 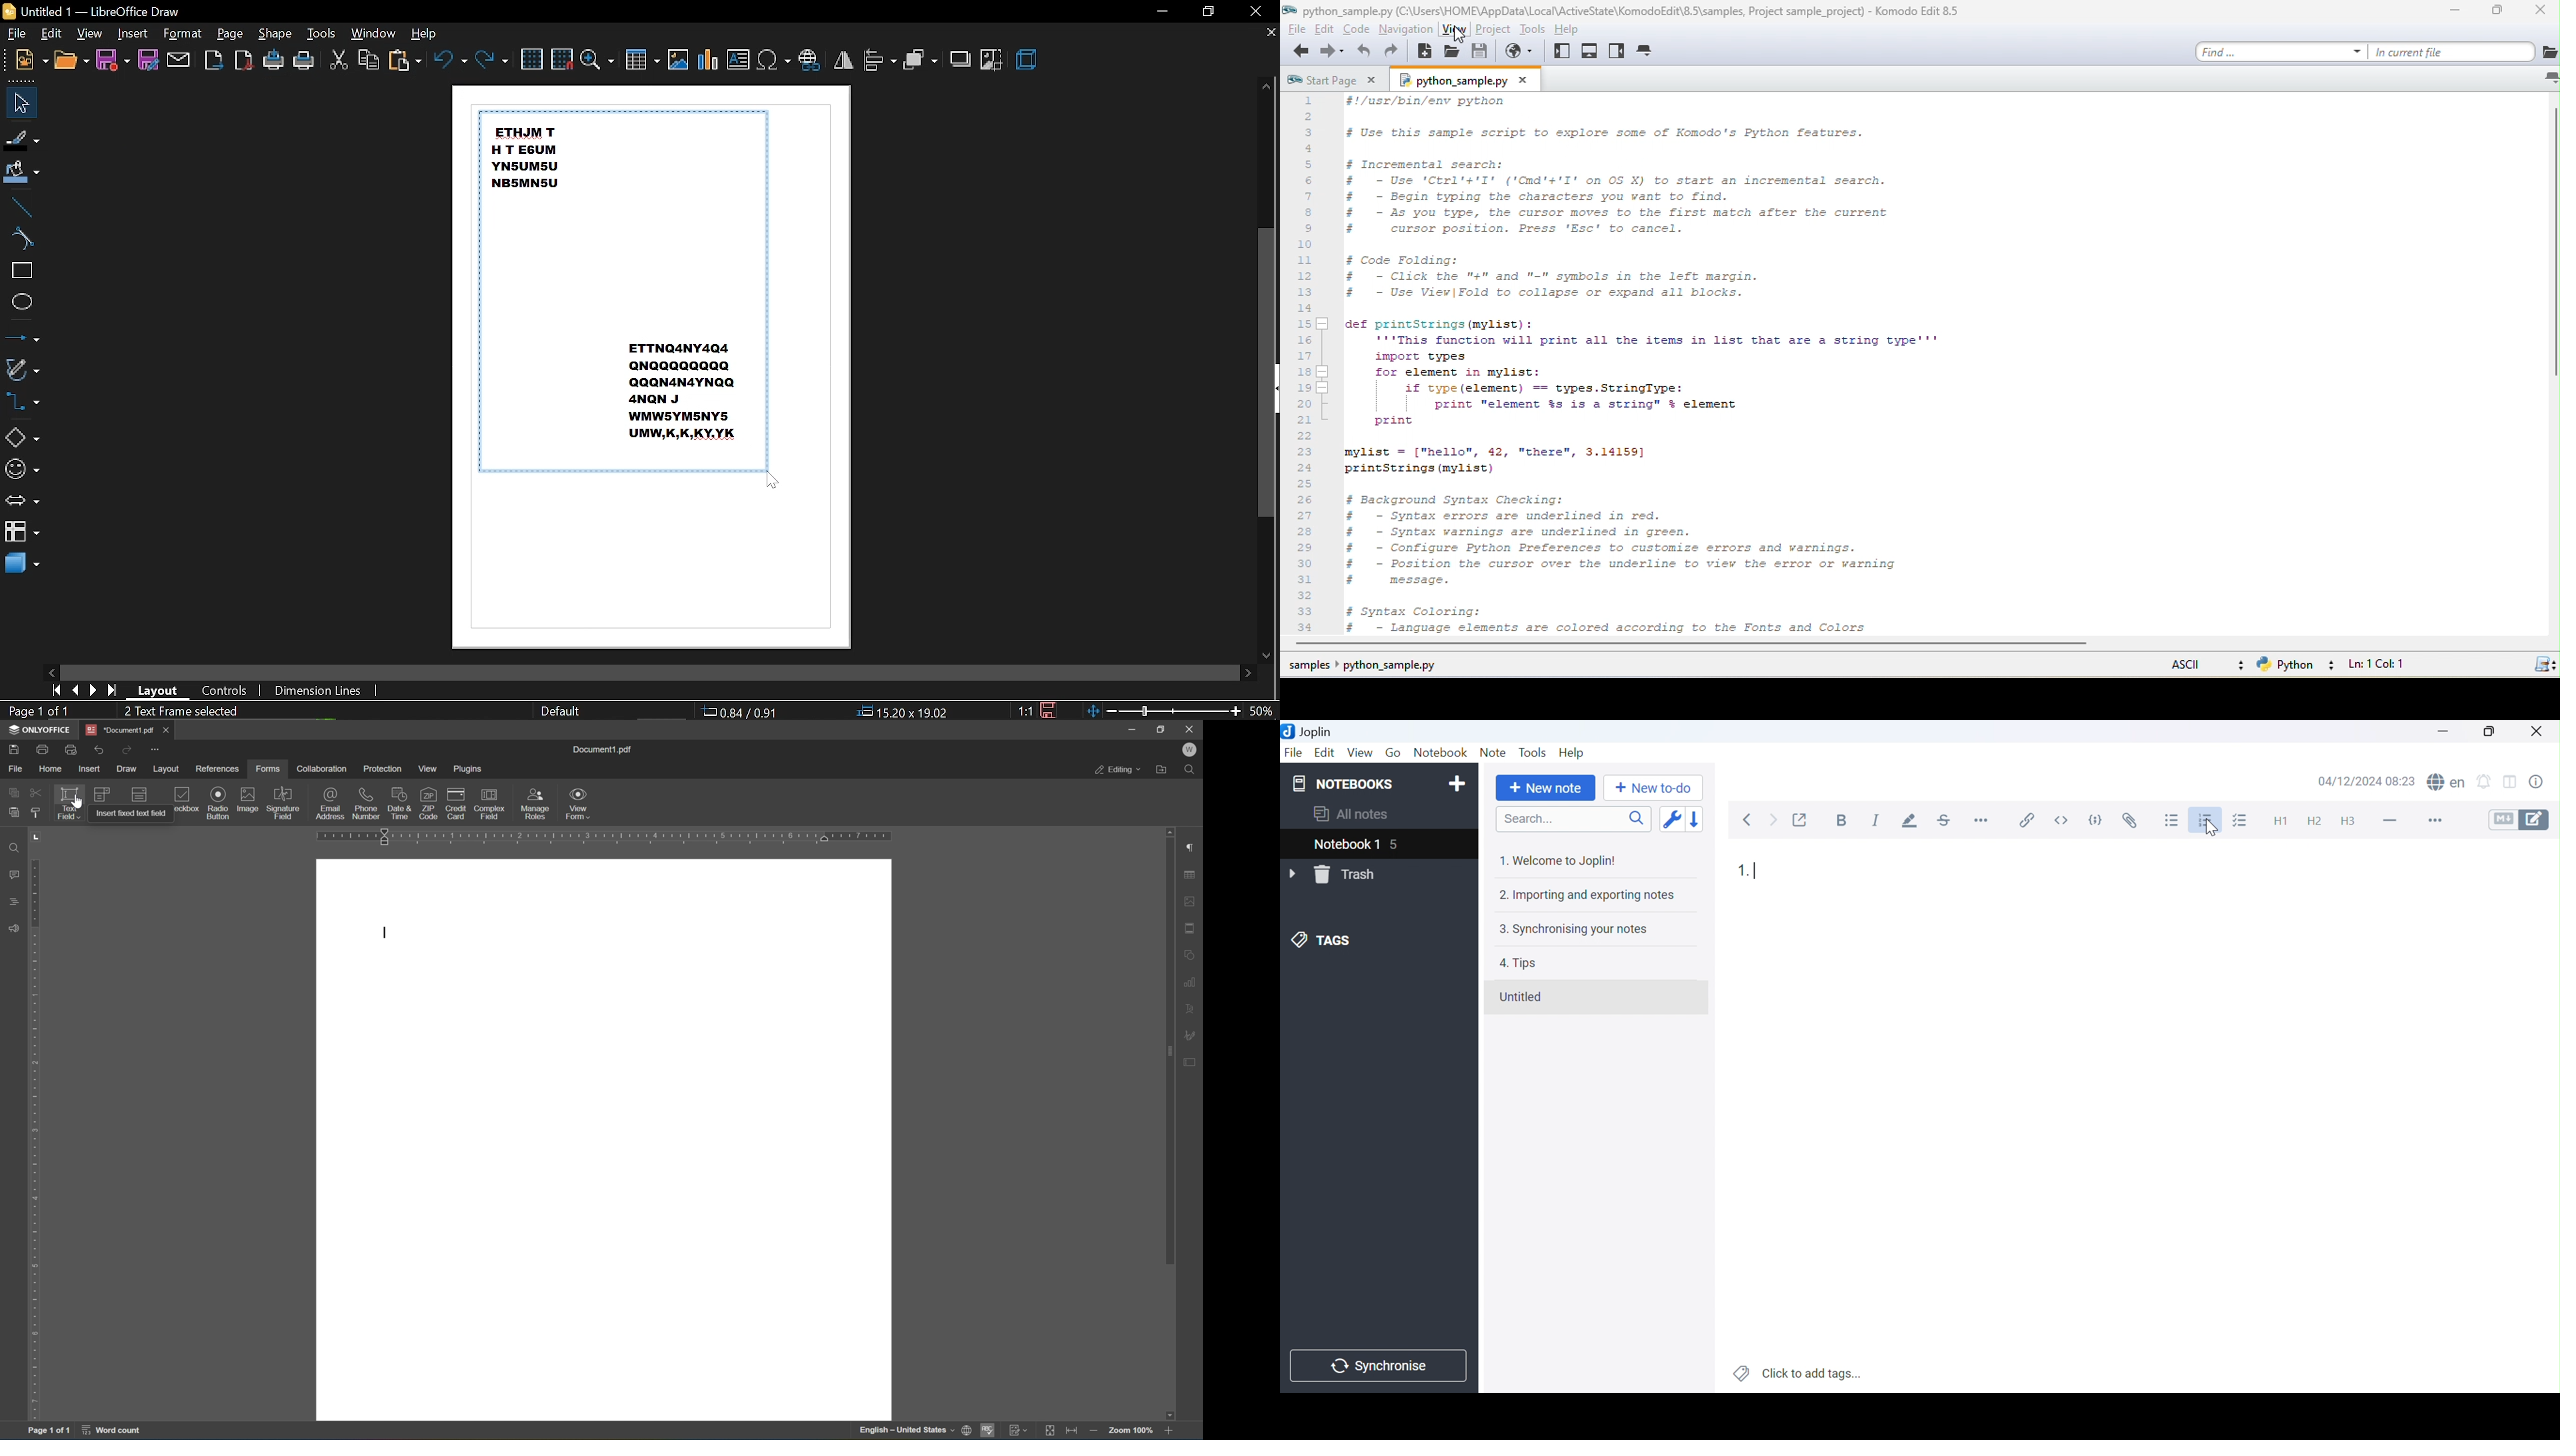 What do you see at coordinates (339, 60) in the screenshot?
I see `cut ` at bounding box center [339, 60].